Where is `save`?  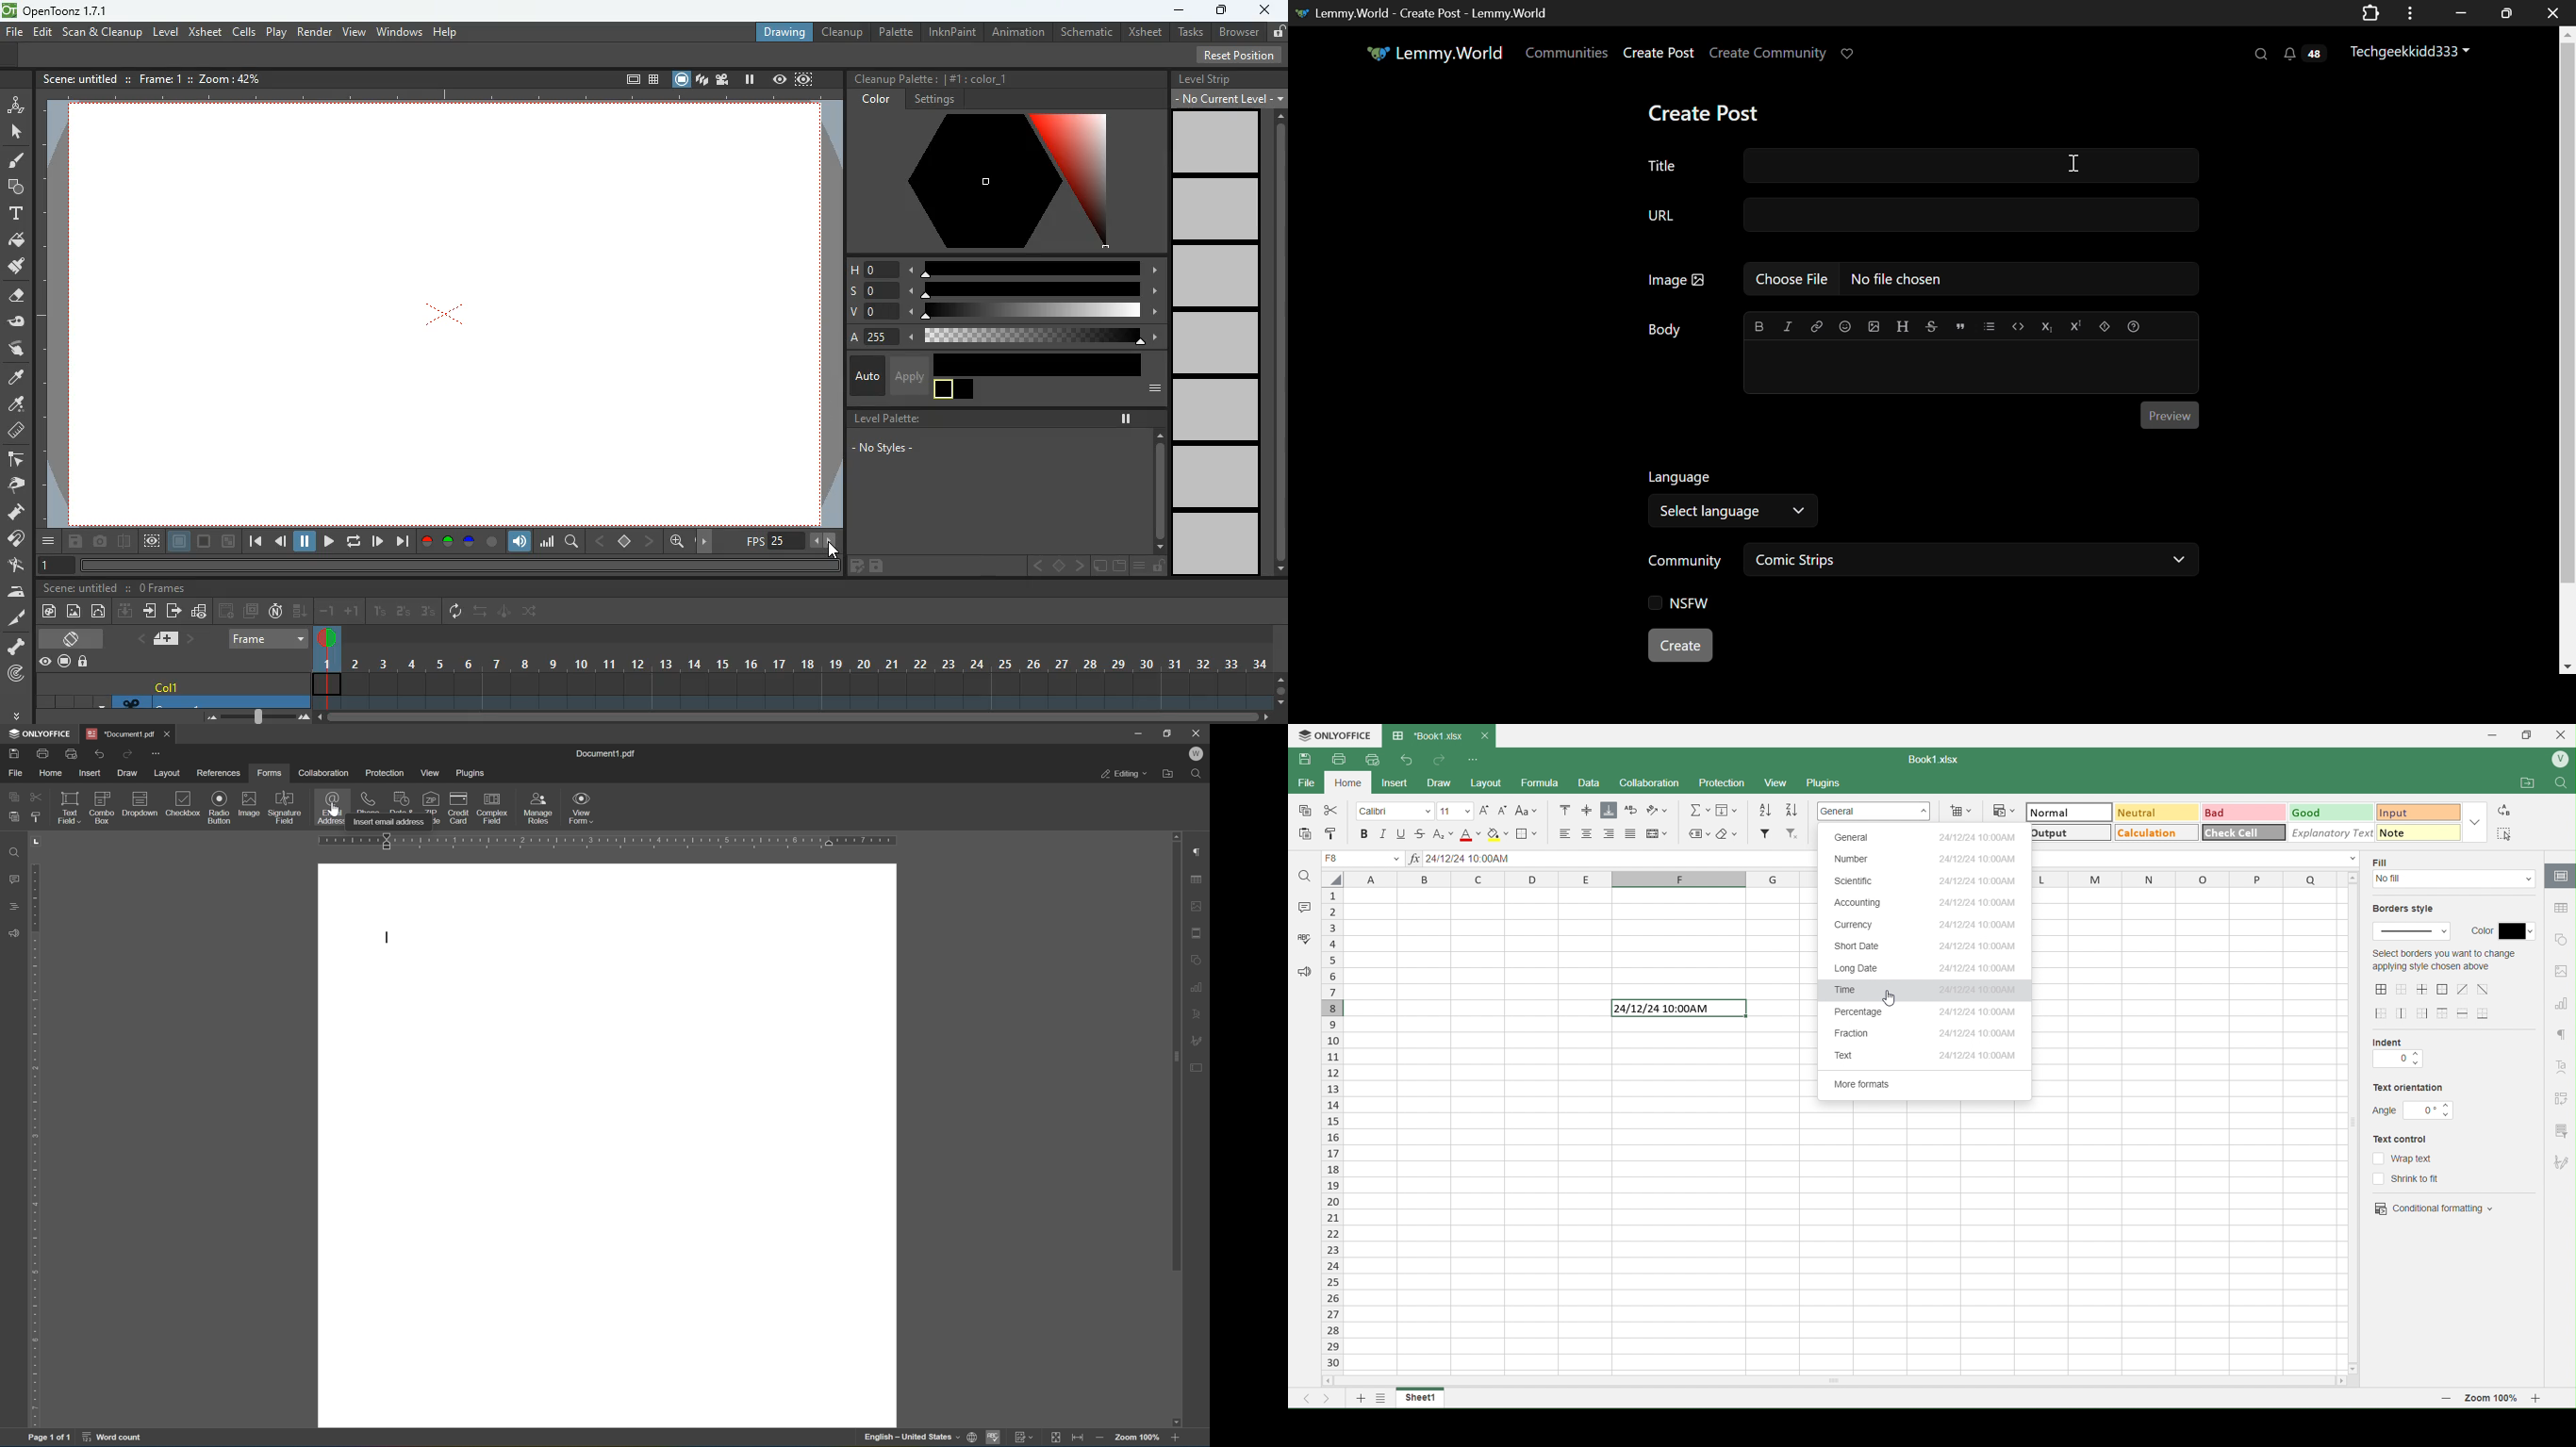
save is located at coordinates (16, 754).